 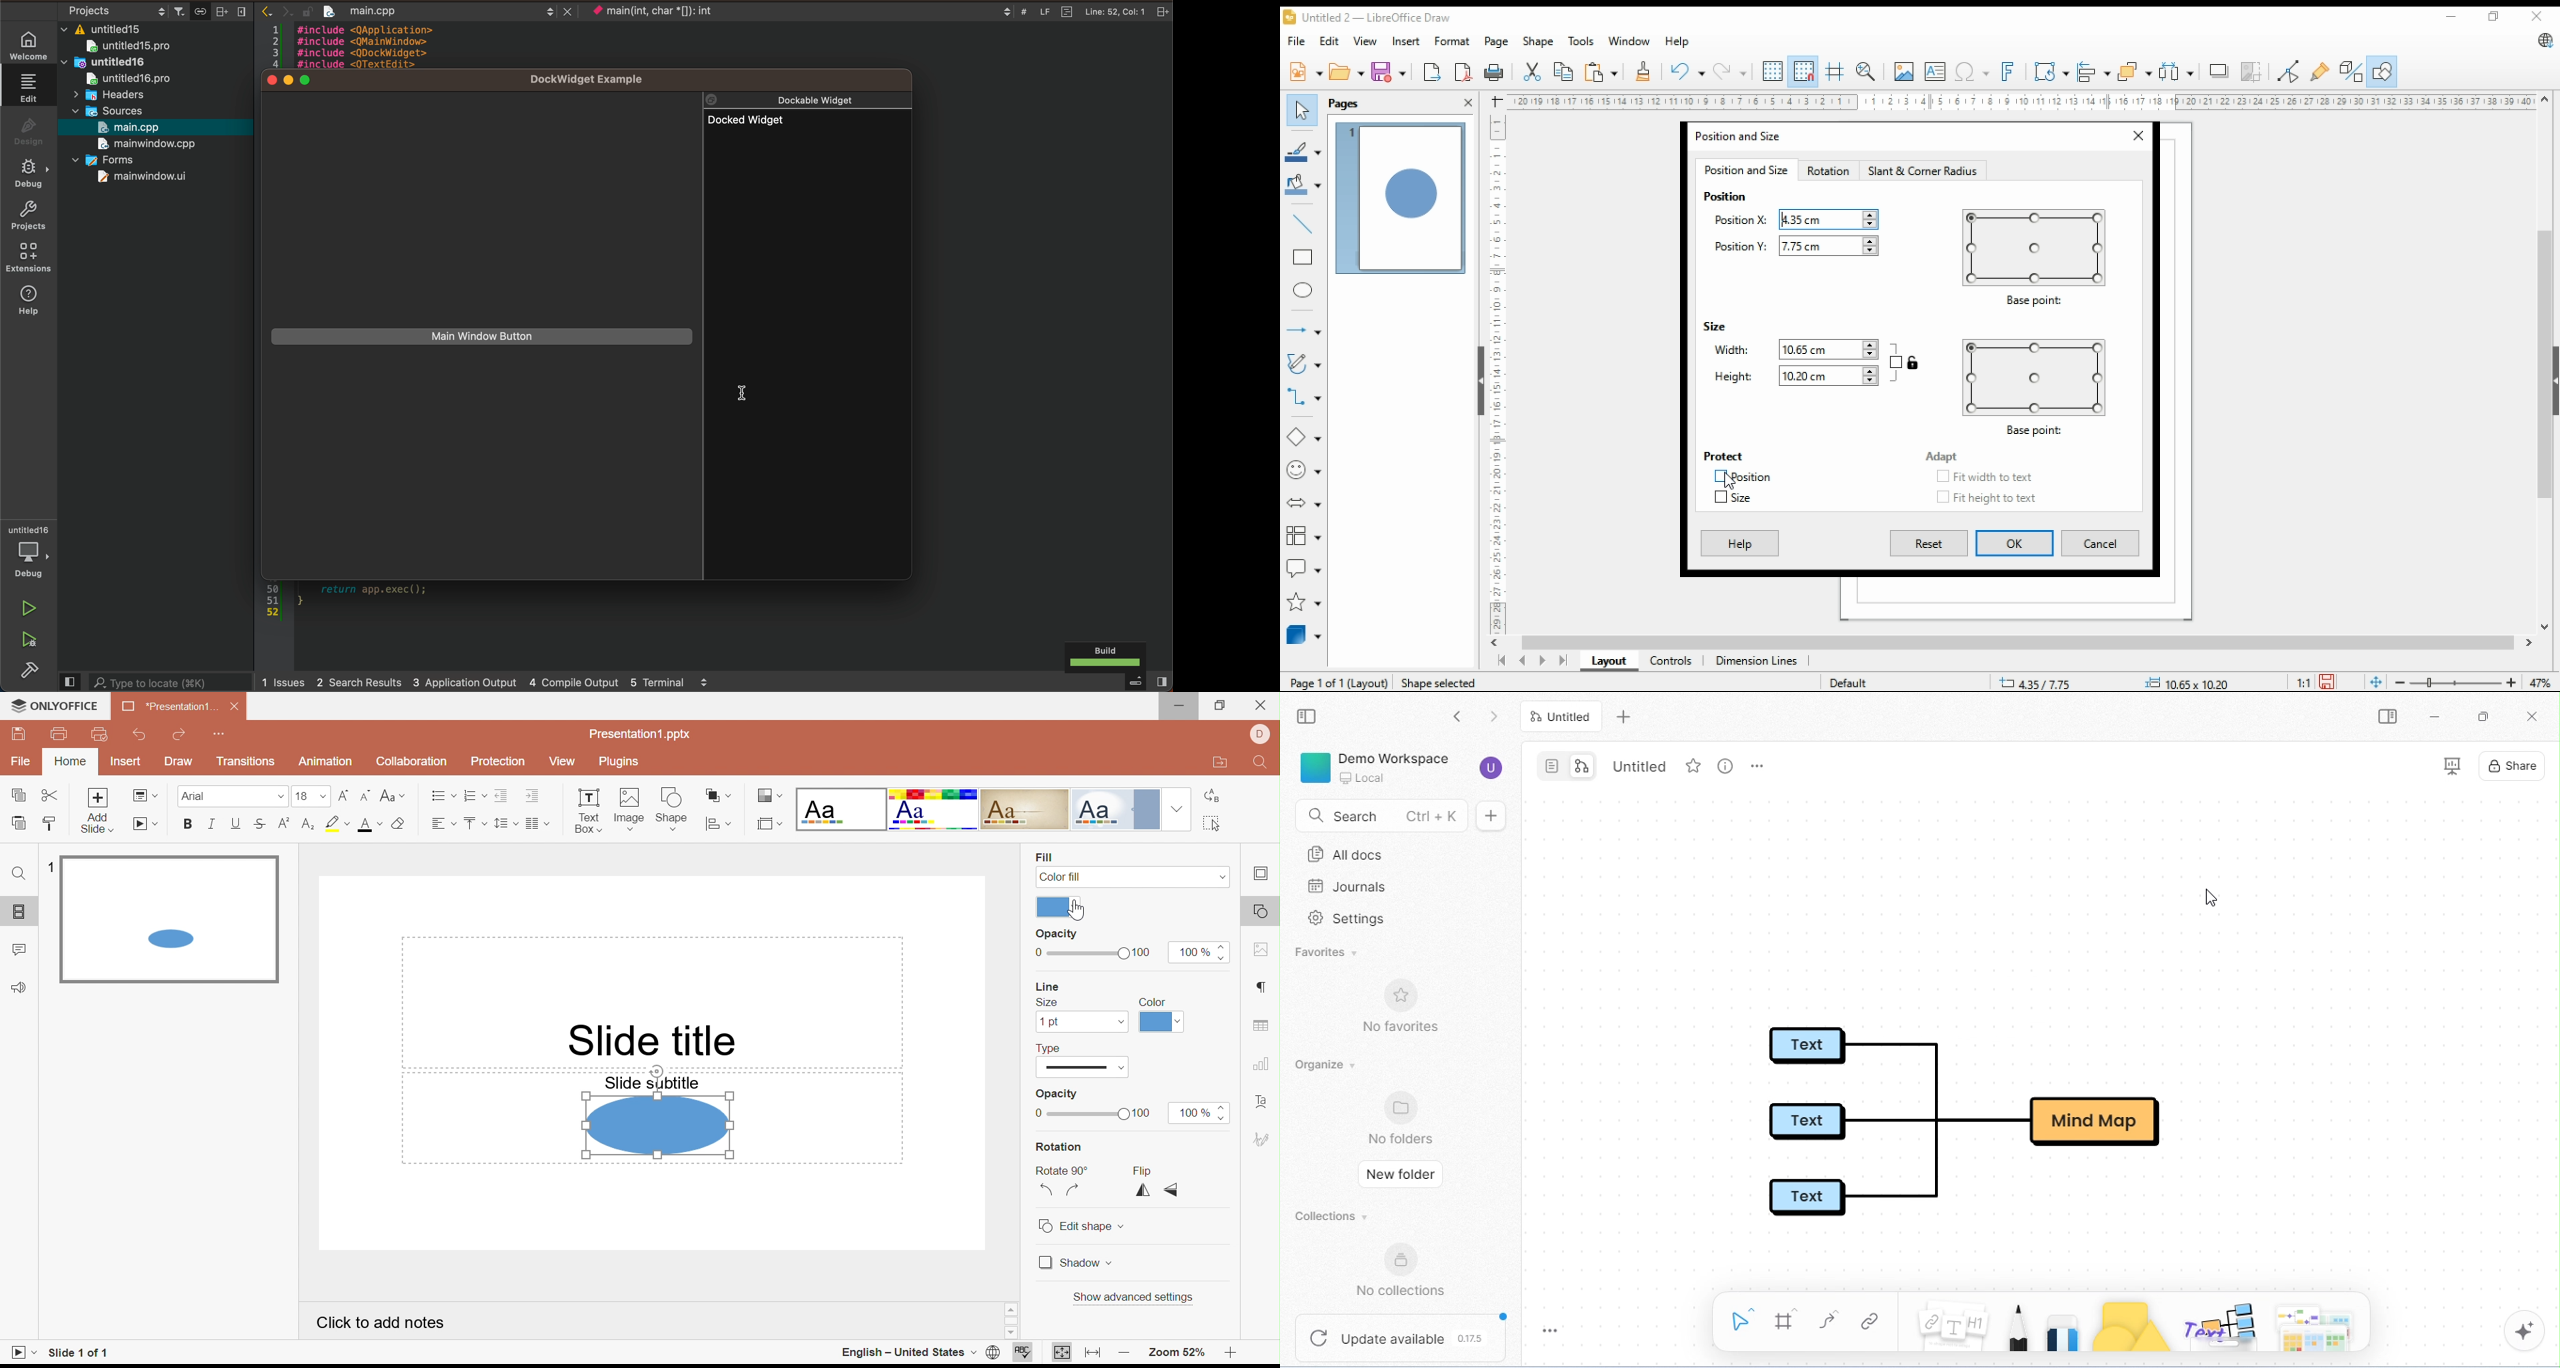 I want to click on Slide subtitle, so click(x=652, y=1081).